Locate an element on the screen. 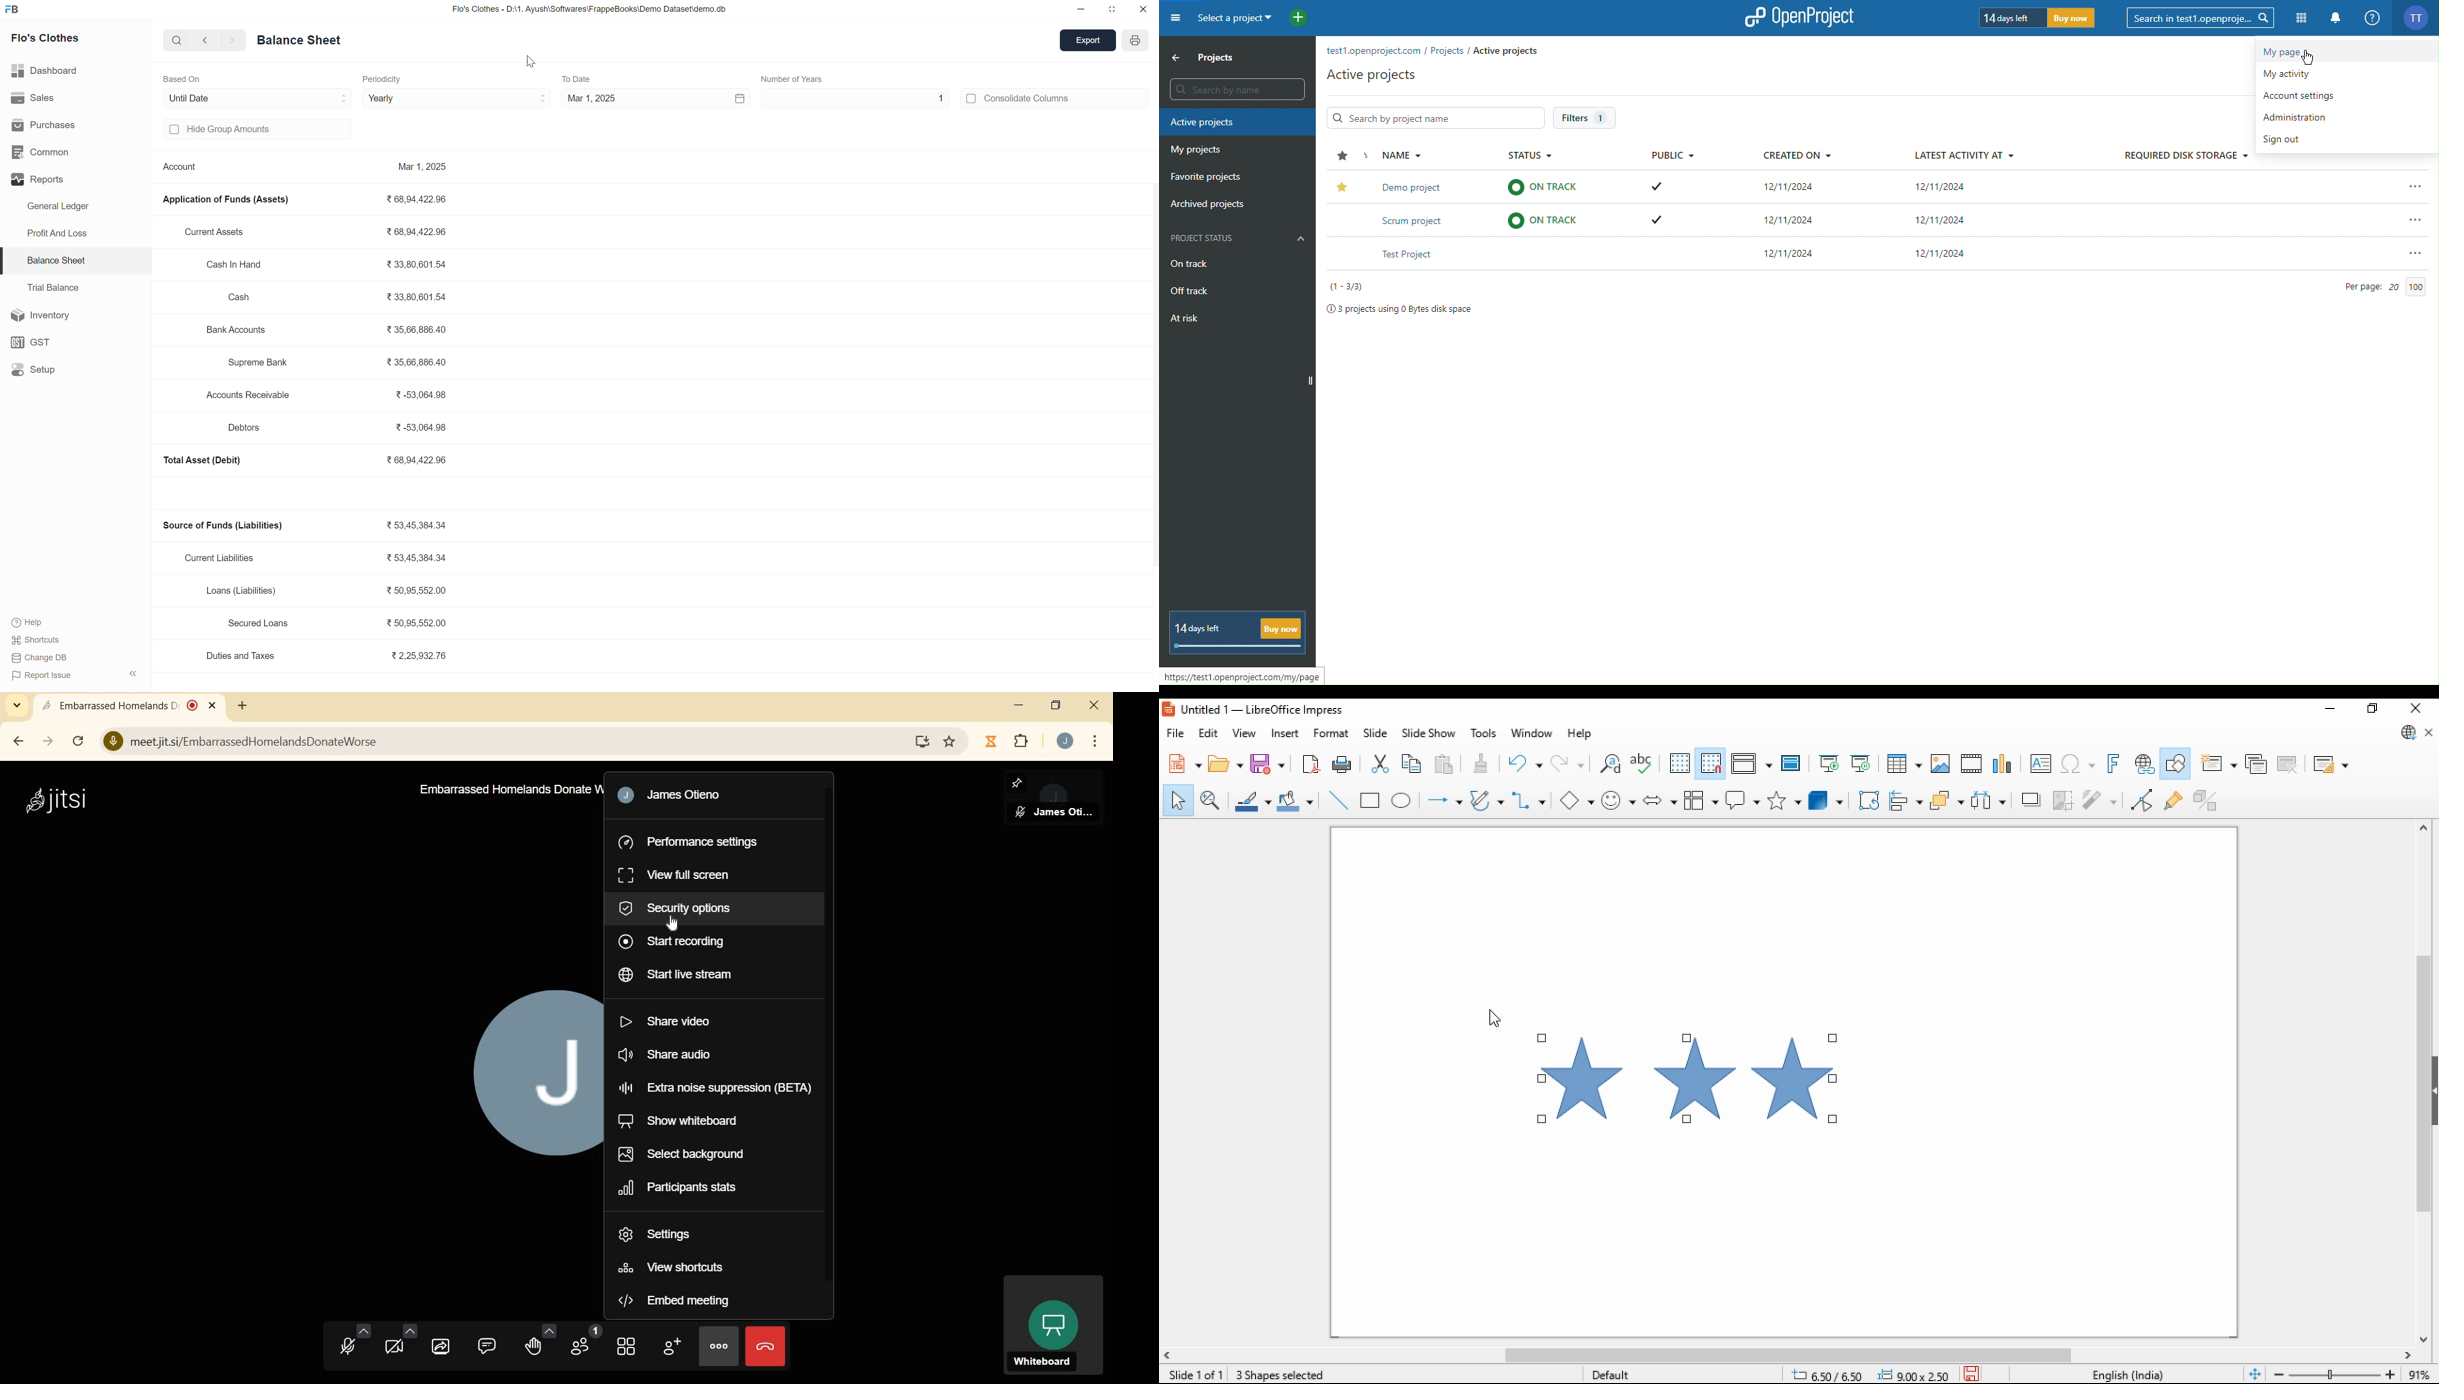 This screenshot has width=2464, height=1400. address bar is located at coordinates (502, 742).